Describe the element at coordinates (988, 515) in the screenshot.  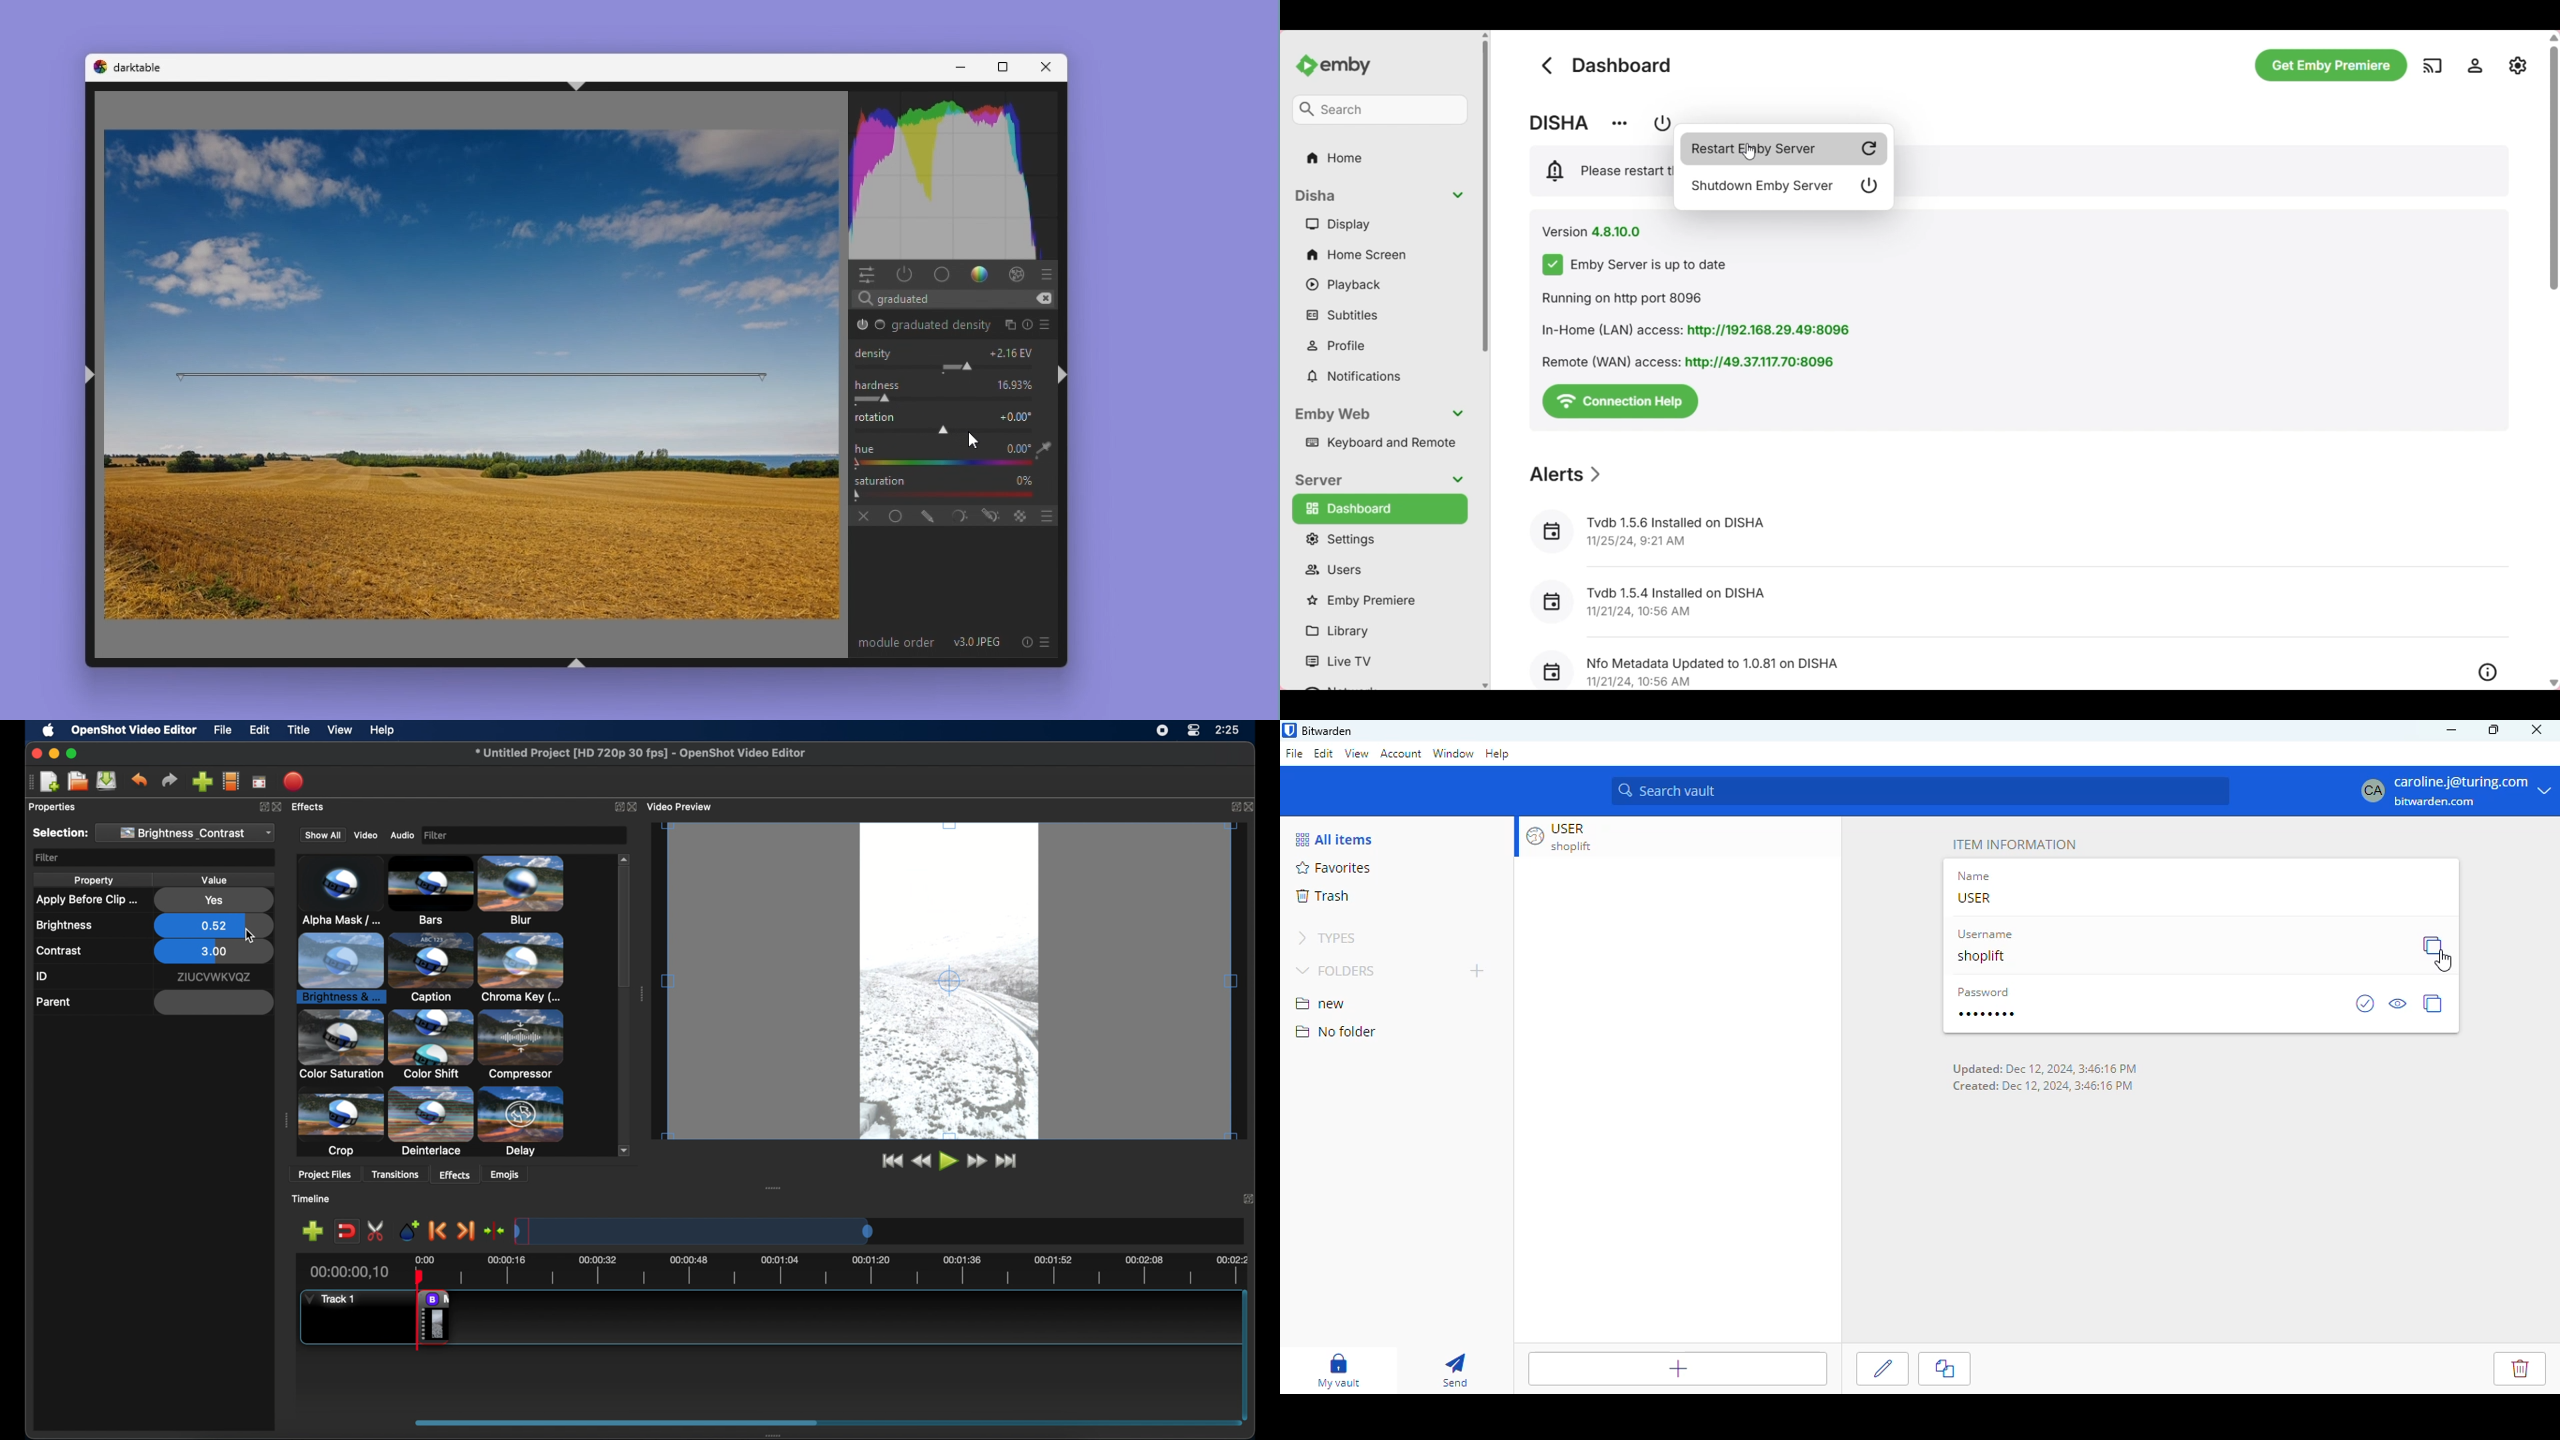
I see `drawn and parametric mask` at that location.